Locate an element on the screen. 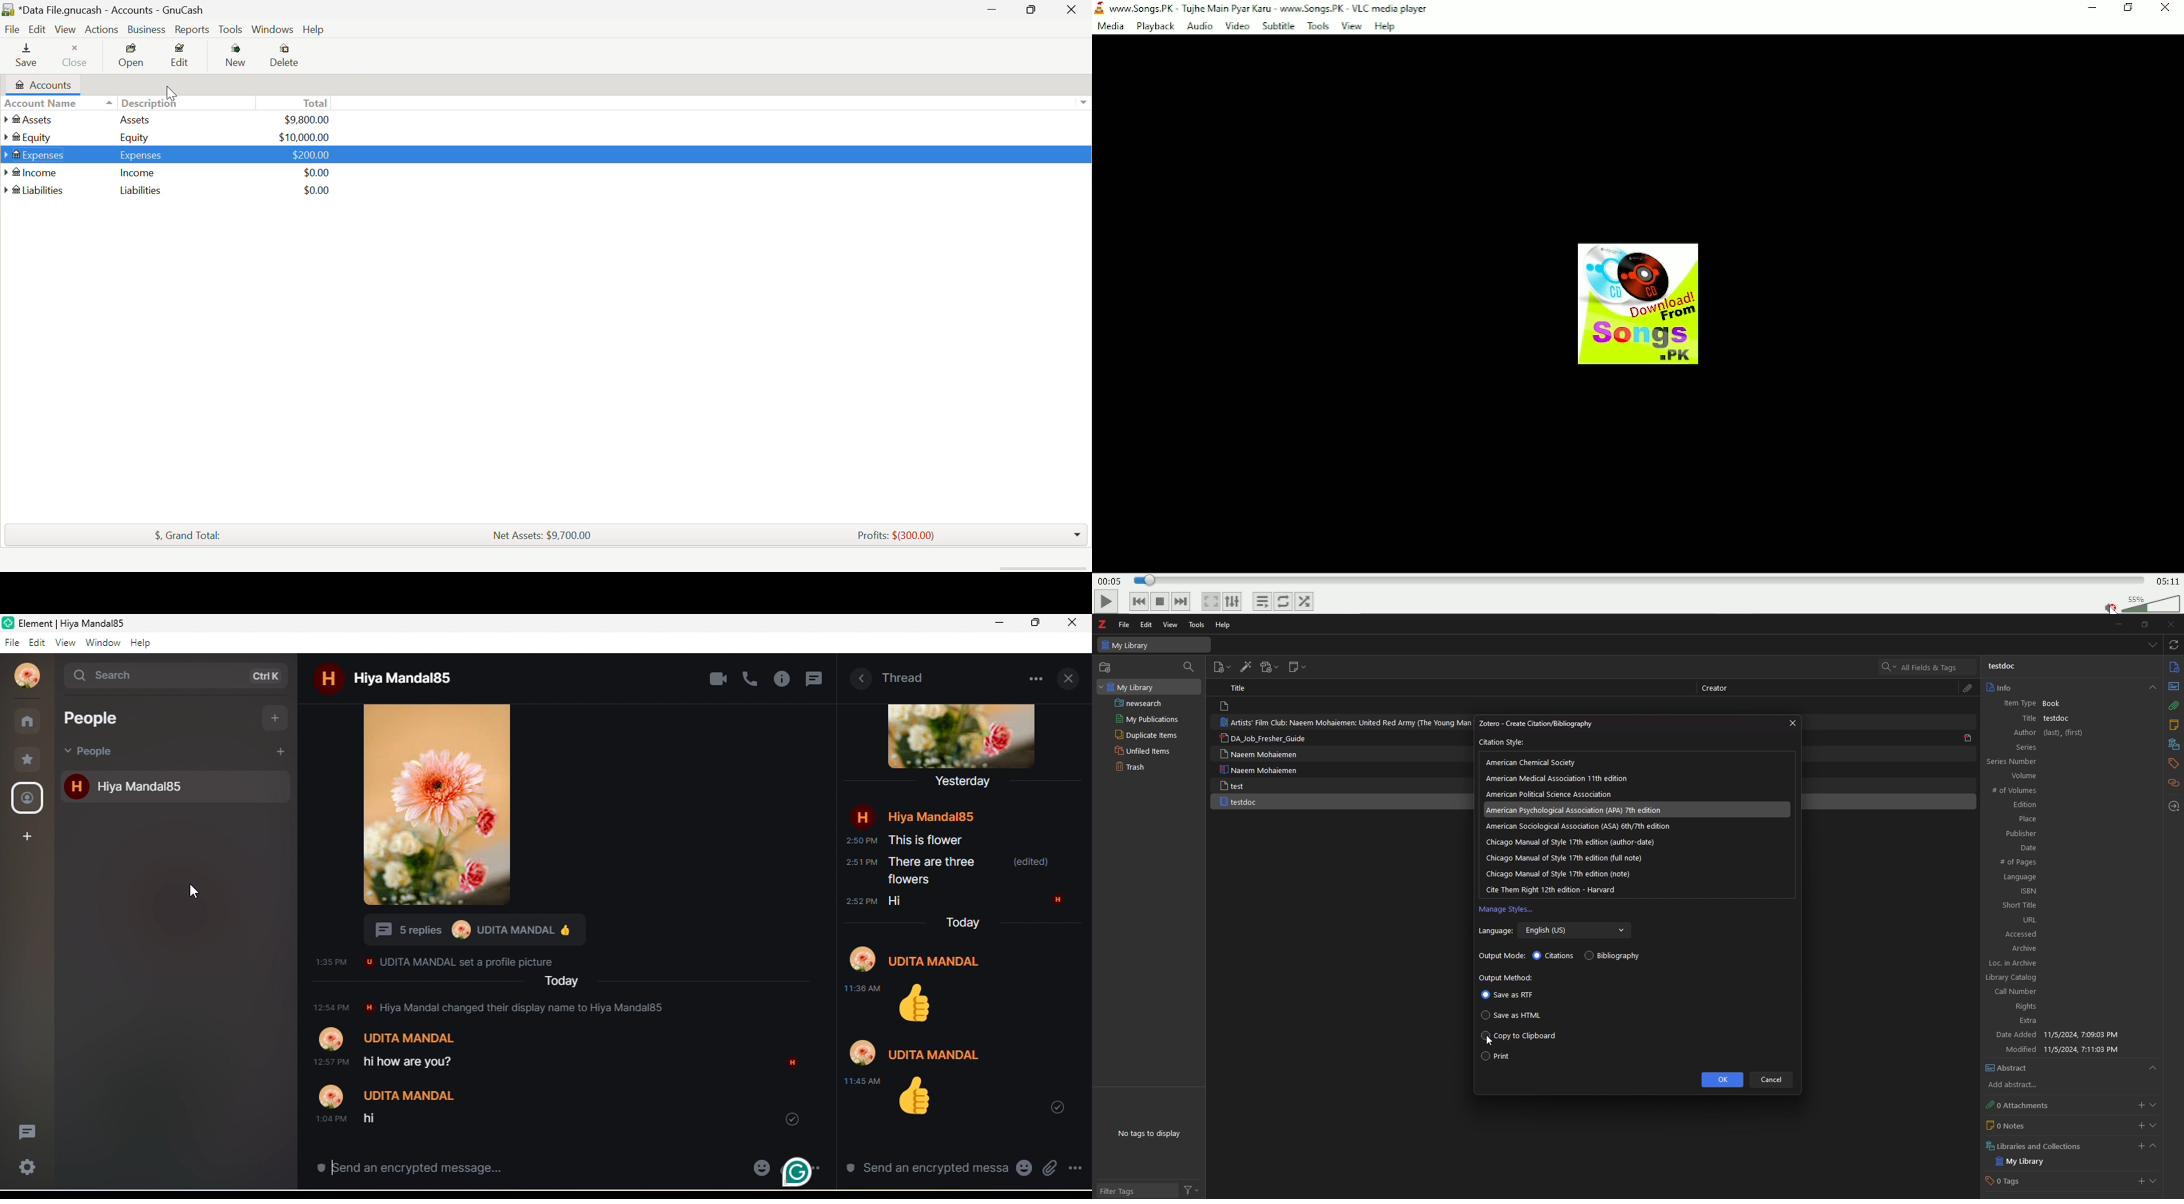  window is located at coordinates (103, 642).